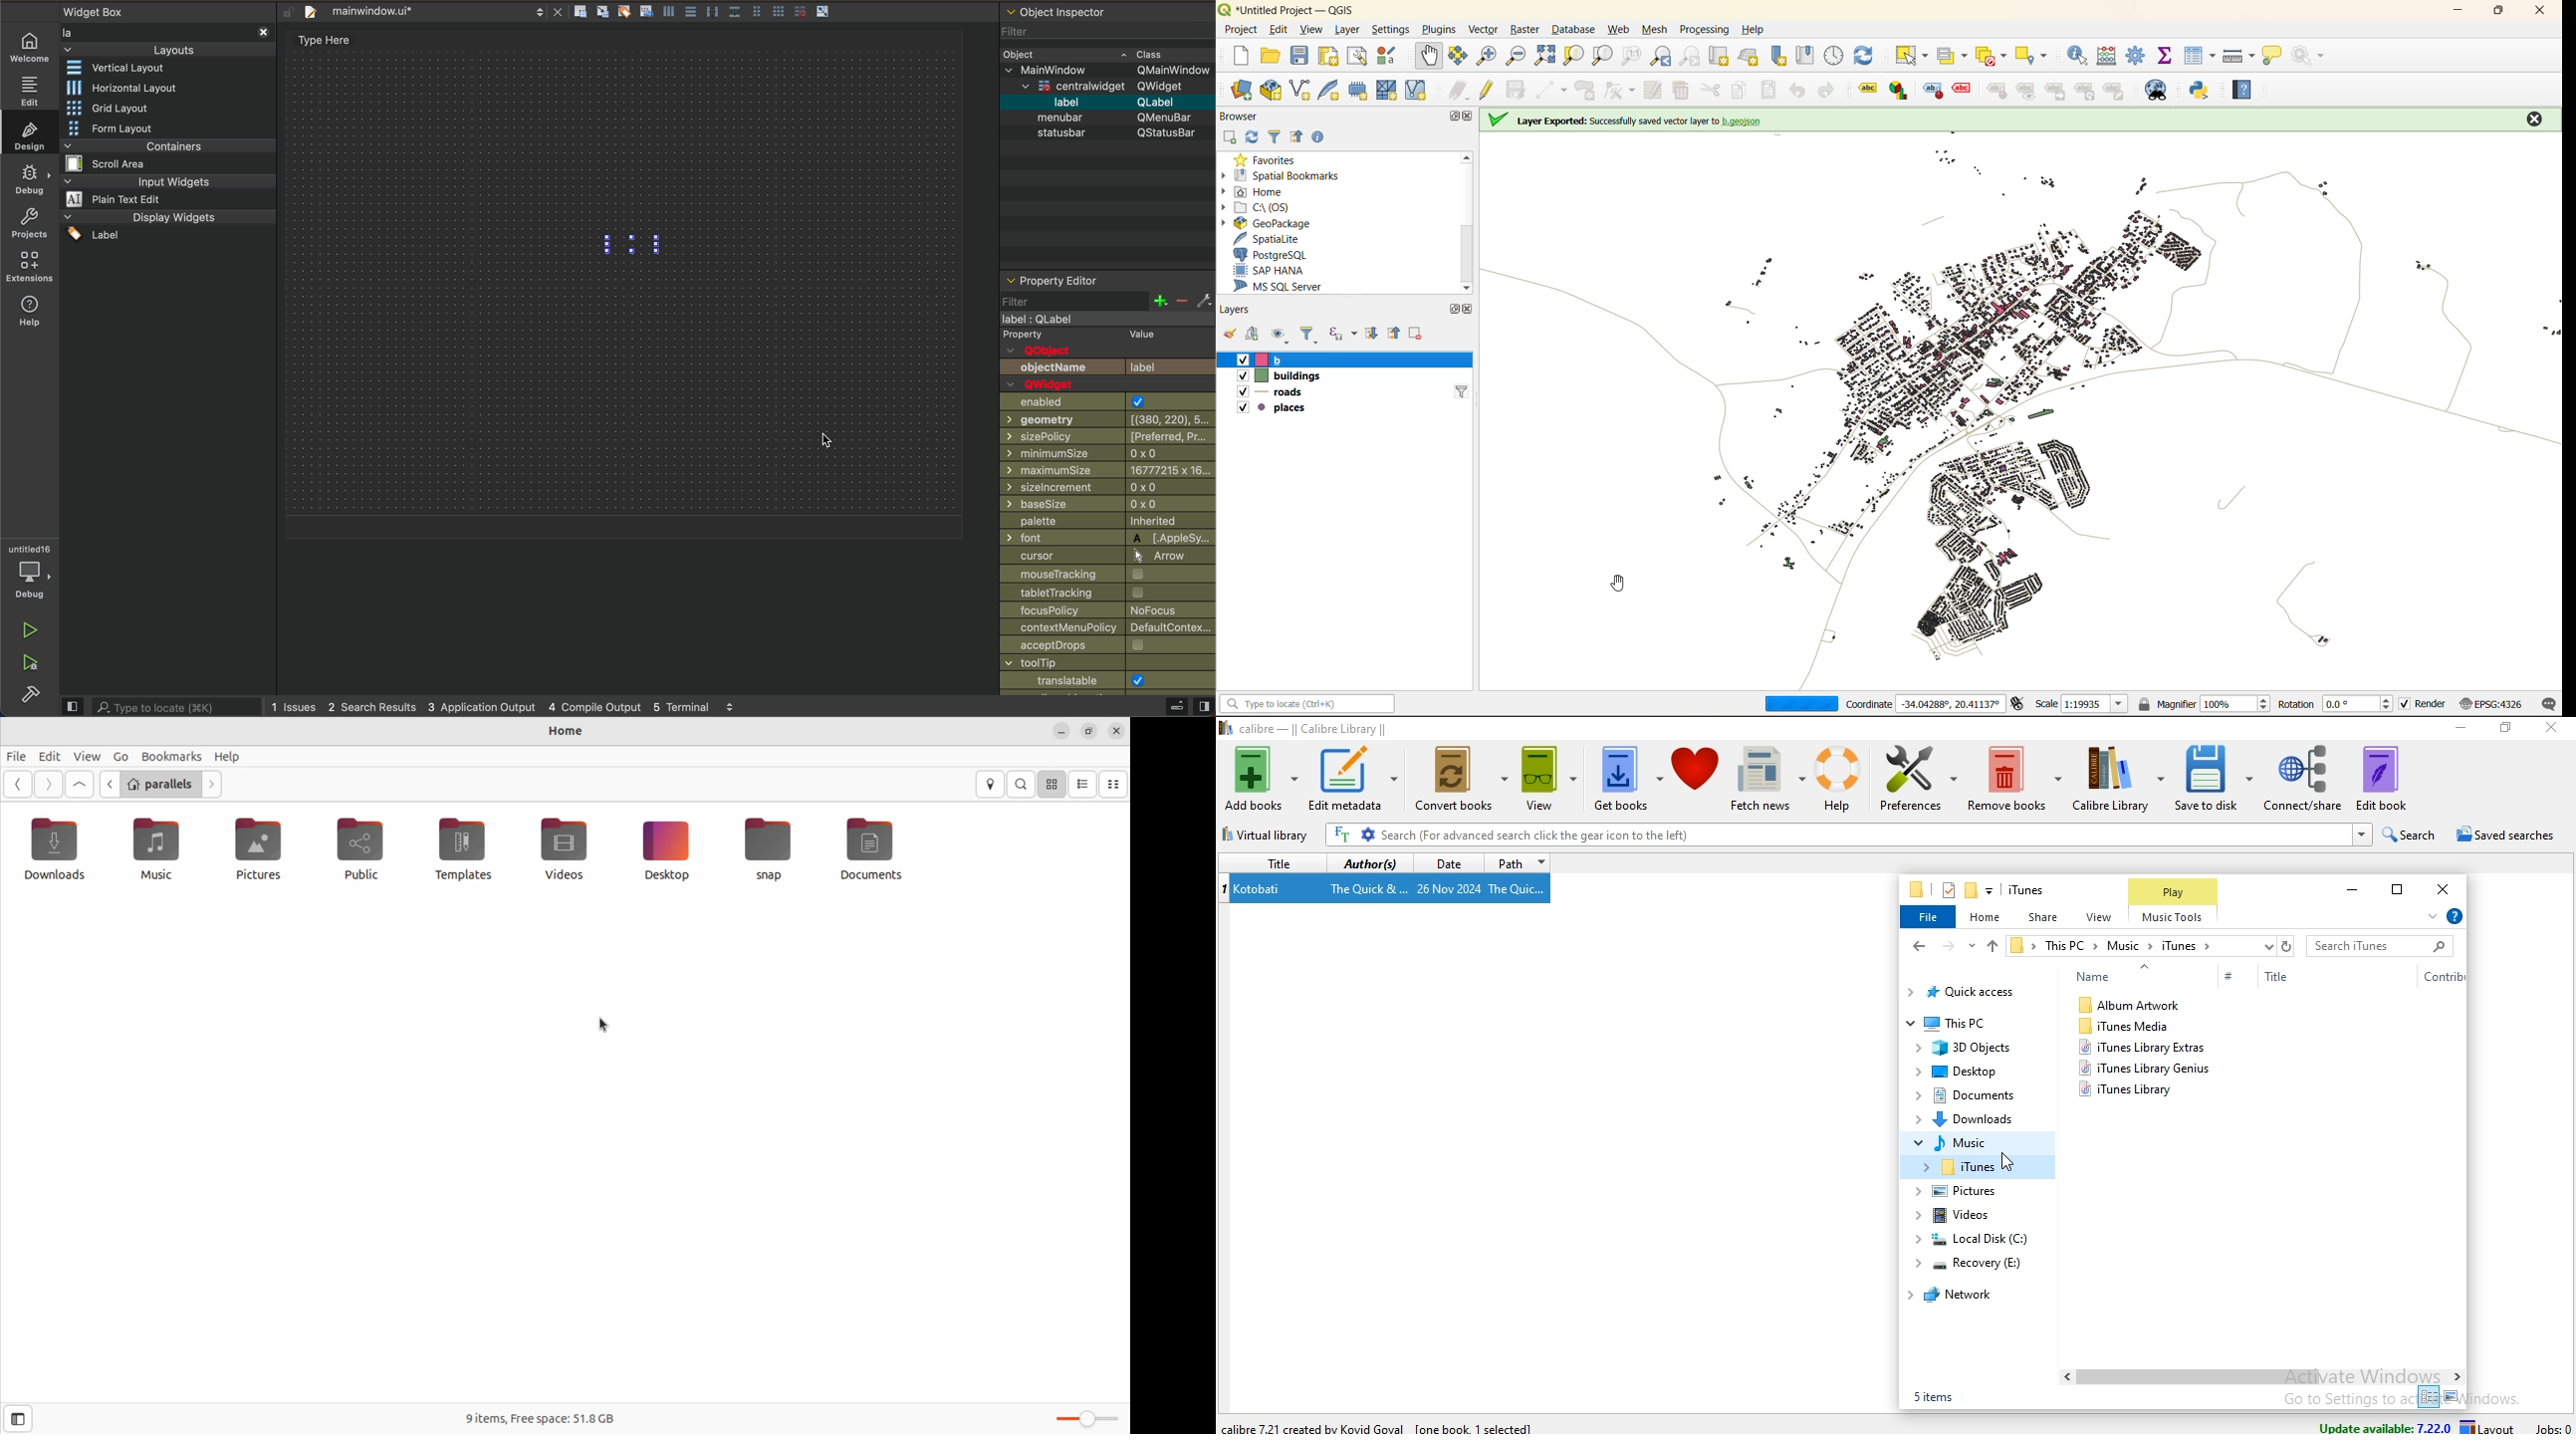  What do you see at coordinates (125, 70) in the screenshot?
I see `widget layout` at bounding box center [125, 70].